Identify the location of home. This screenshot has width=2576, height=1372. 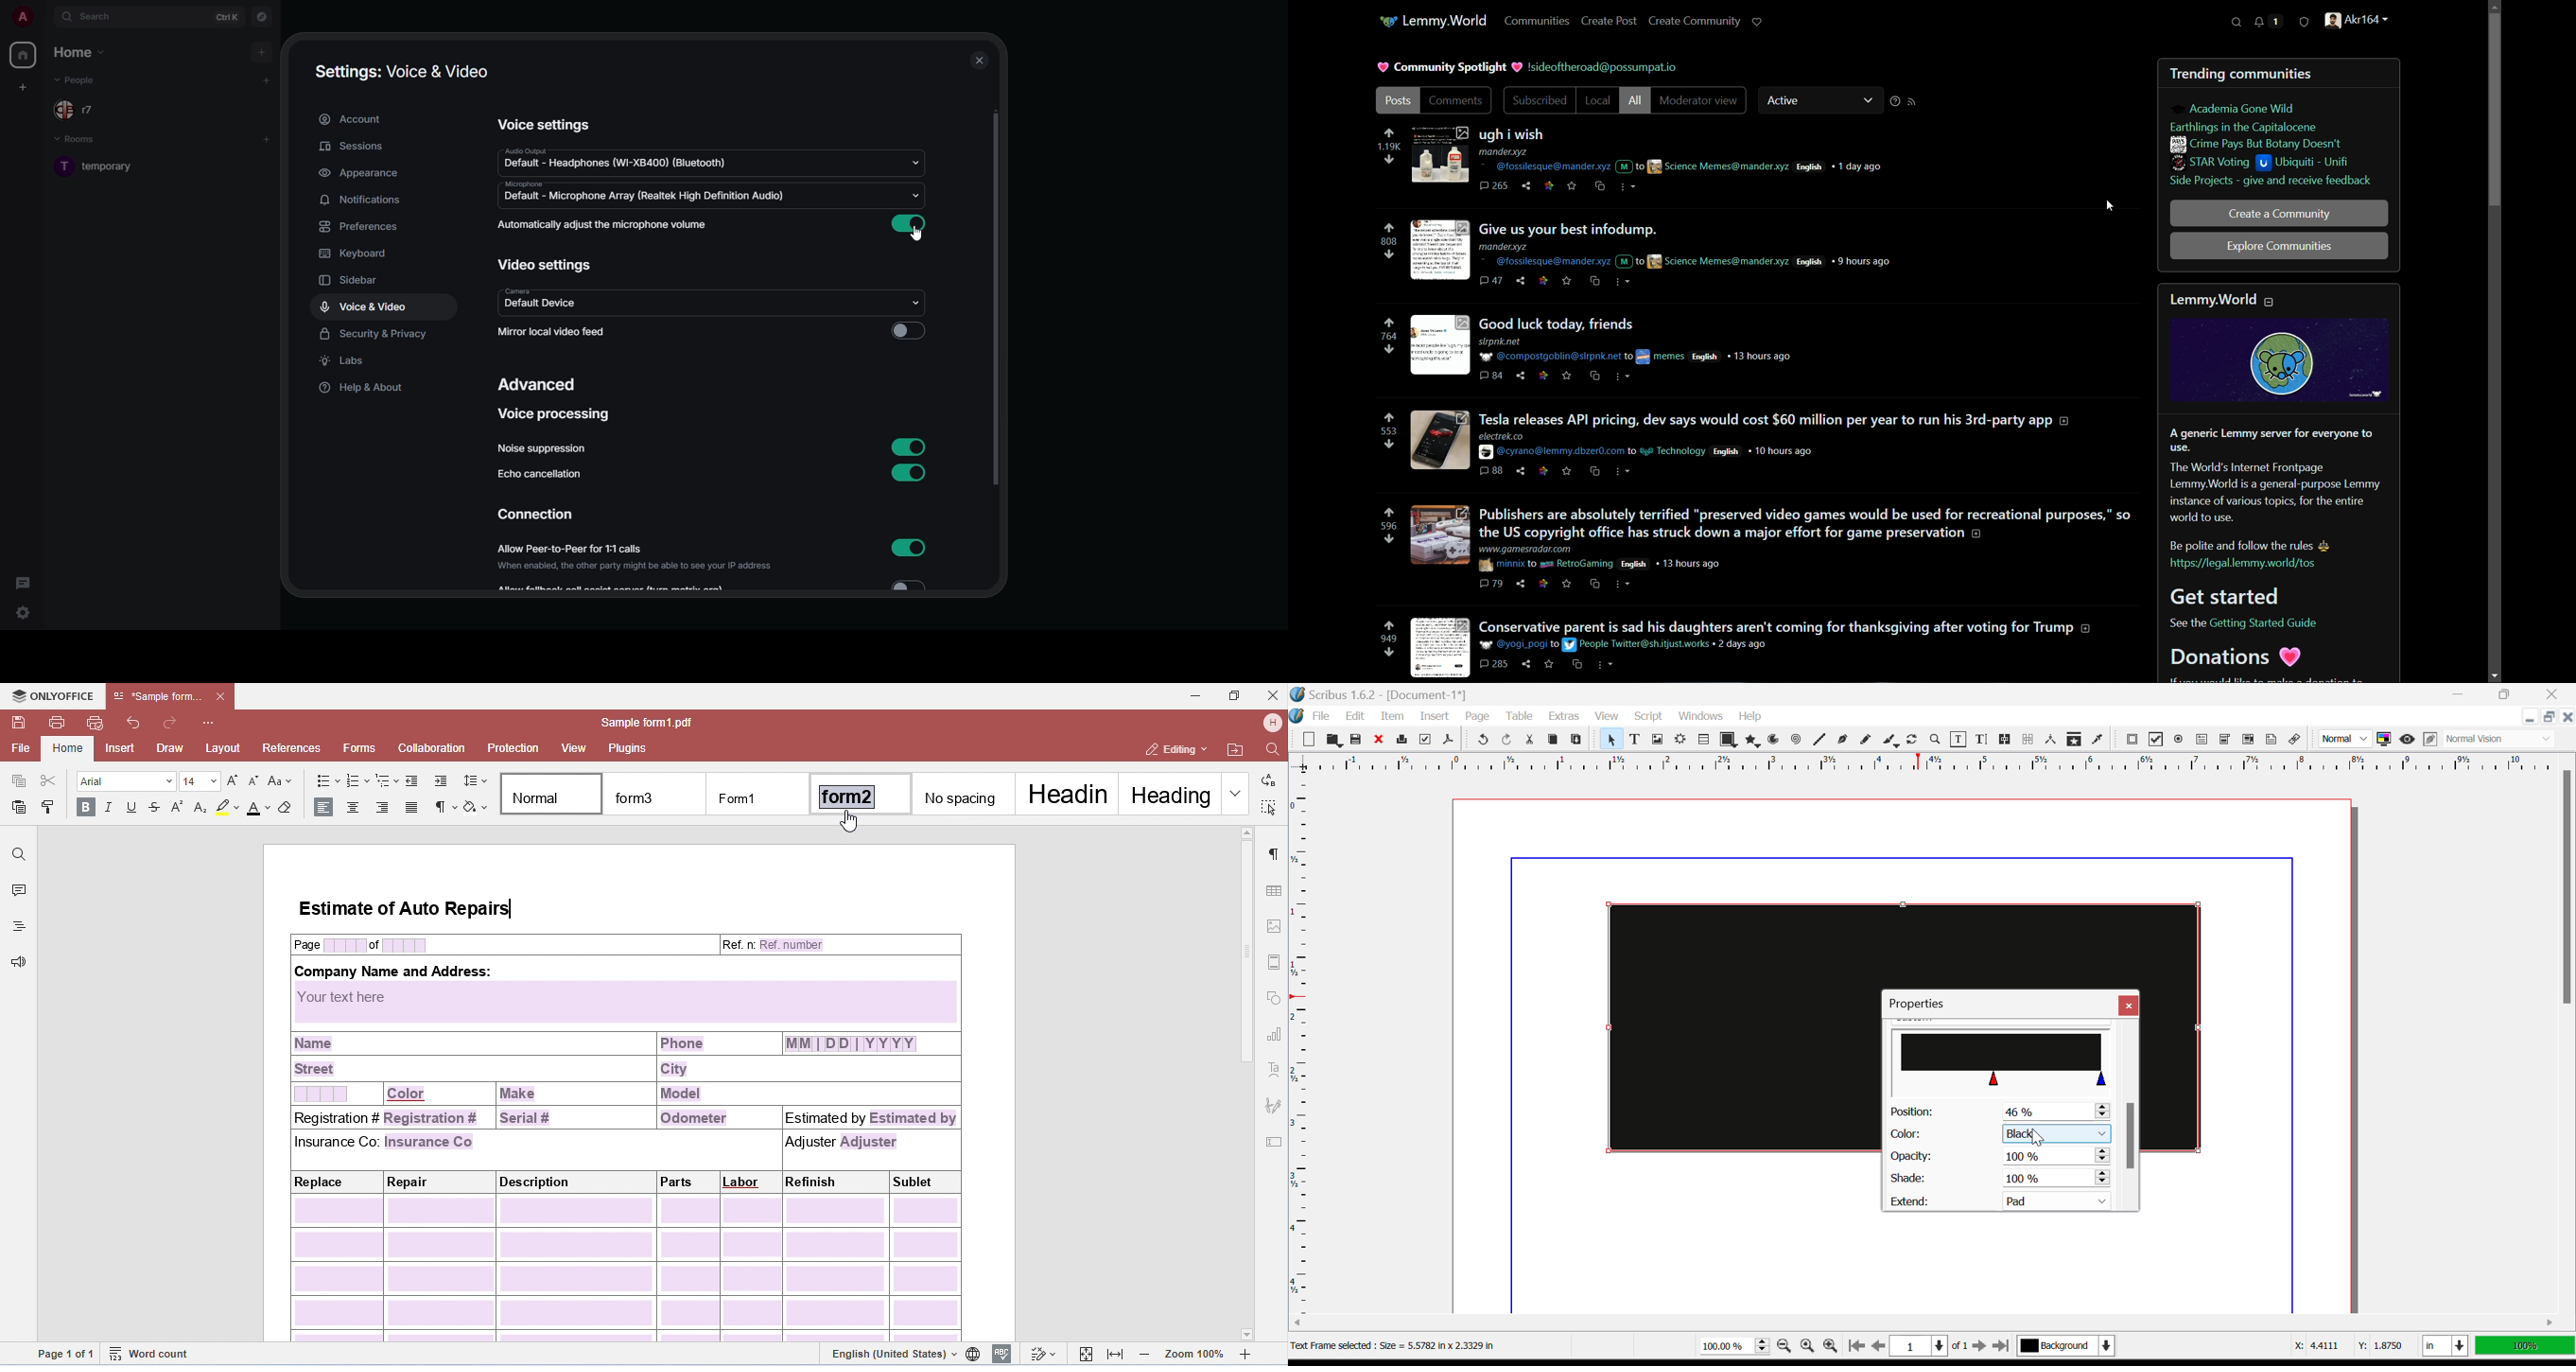
(24, 55).